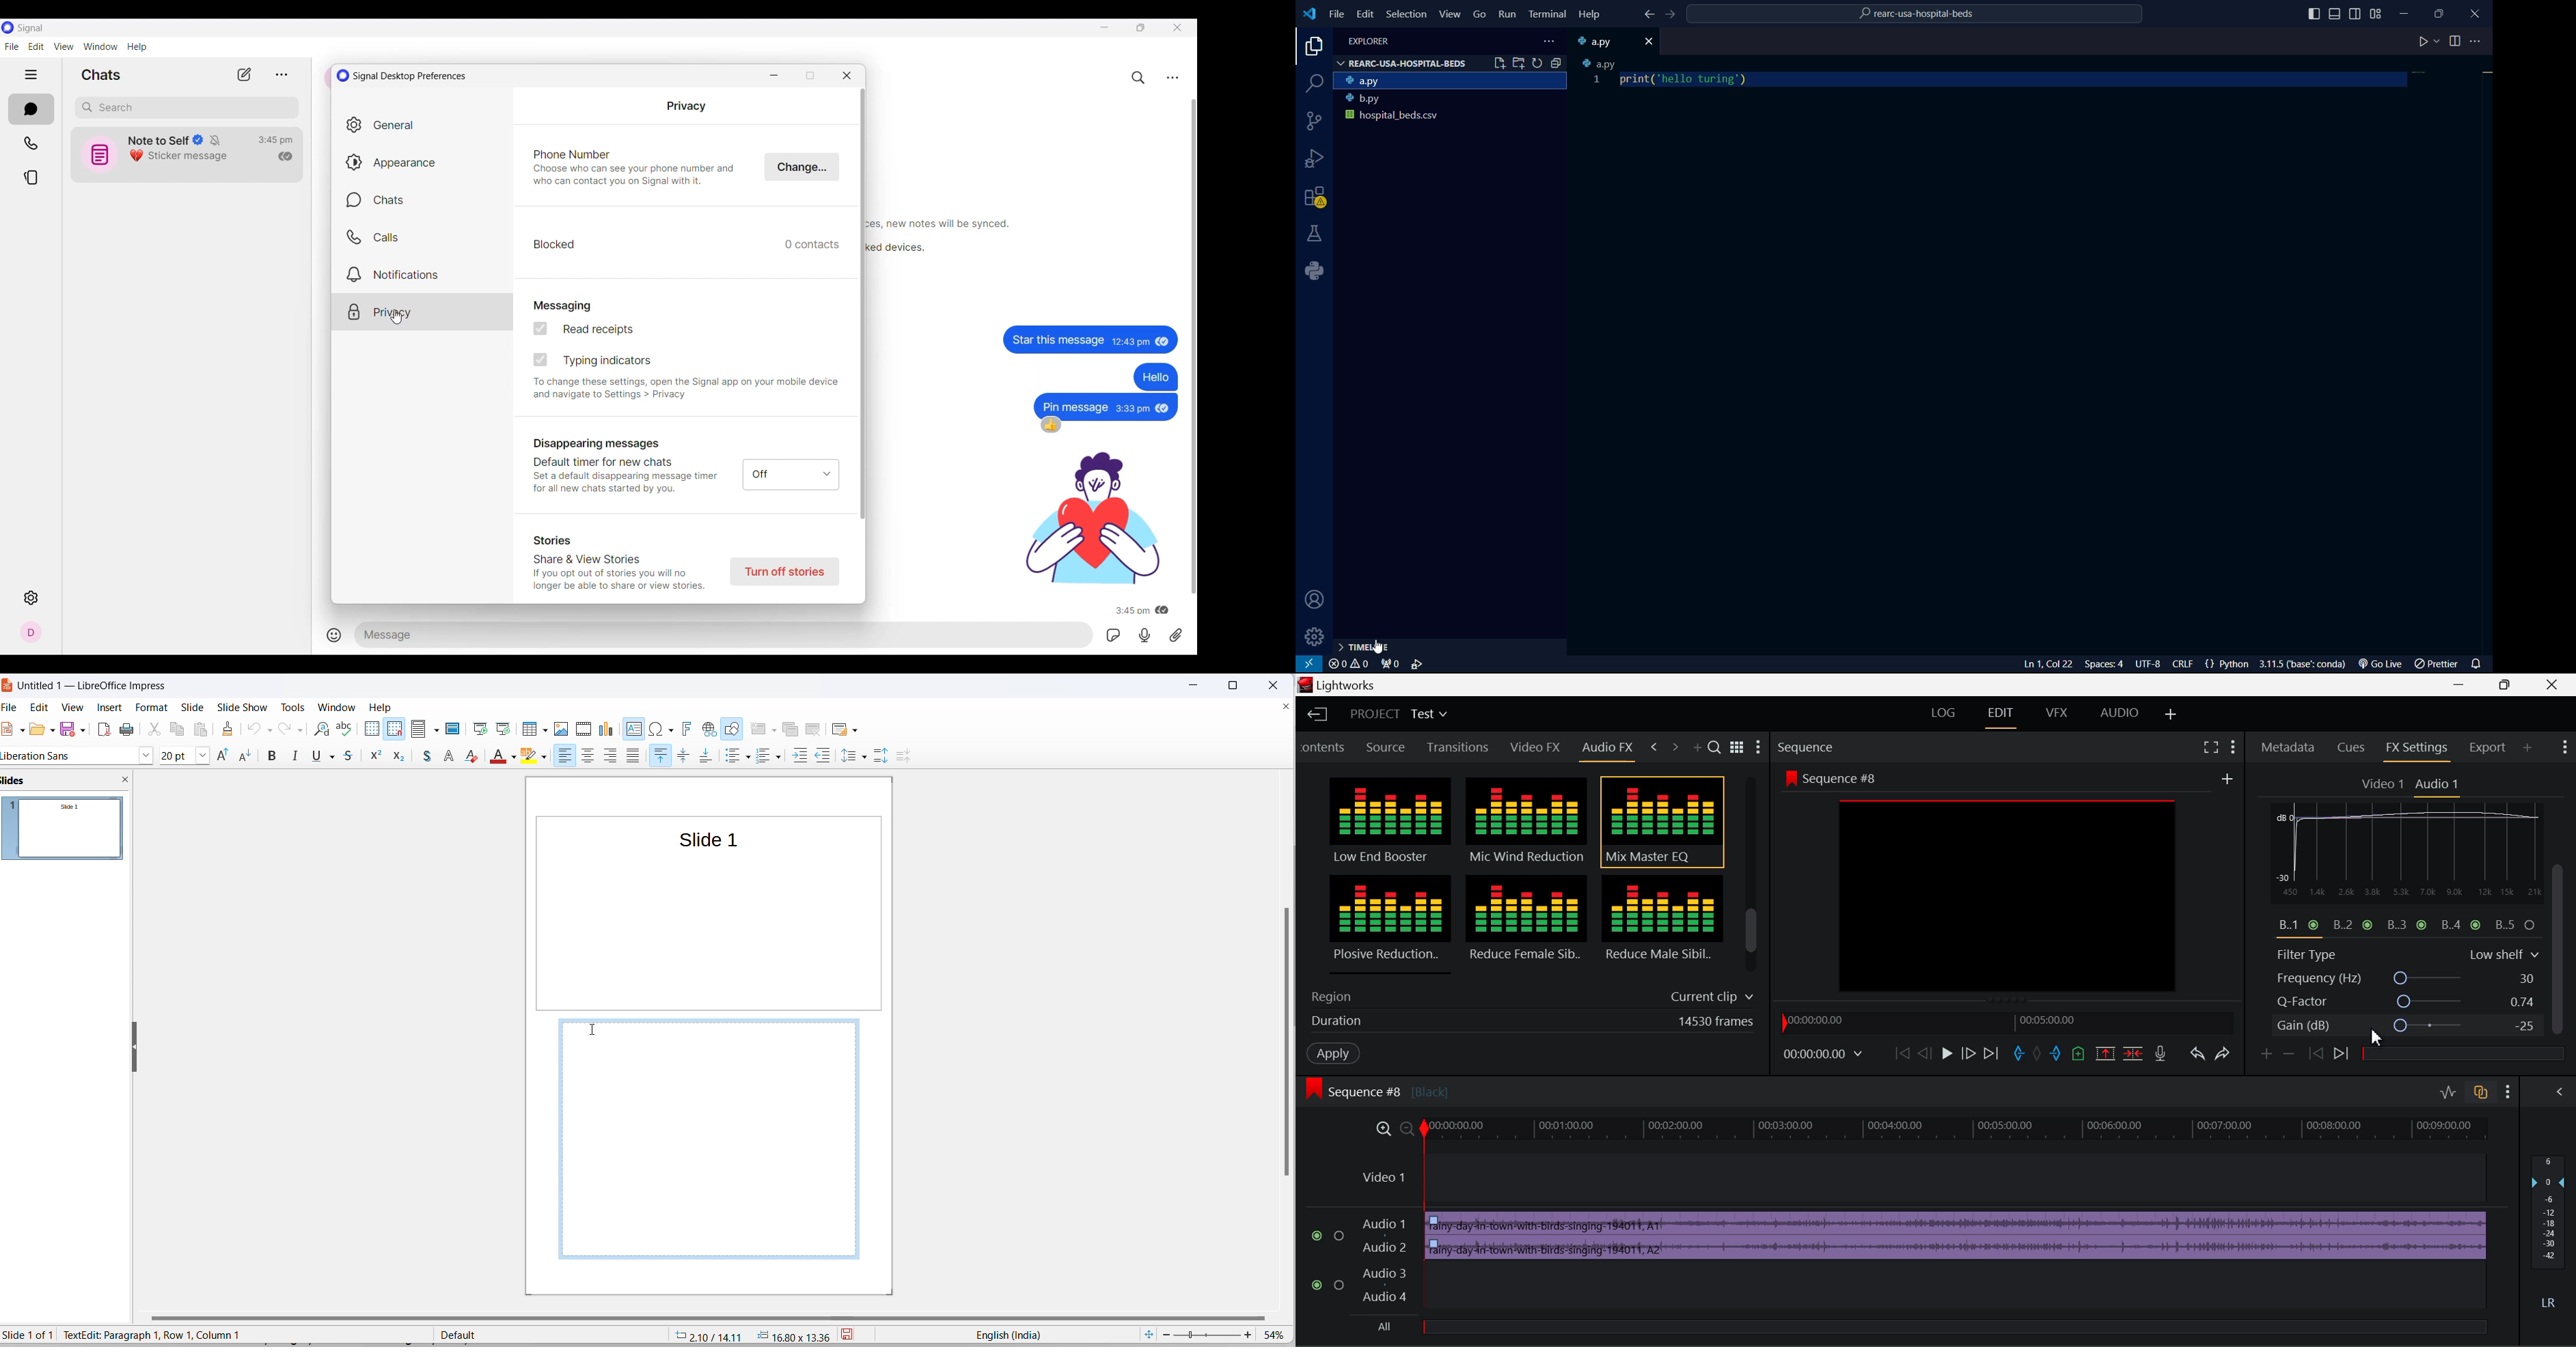 The image size is (2576, 1372). What do you see at coordinates (773, 730) in the screenshot?
I see `new slide options` at bounding box center [773, 730].